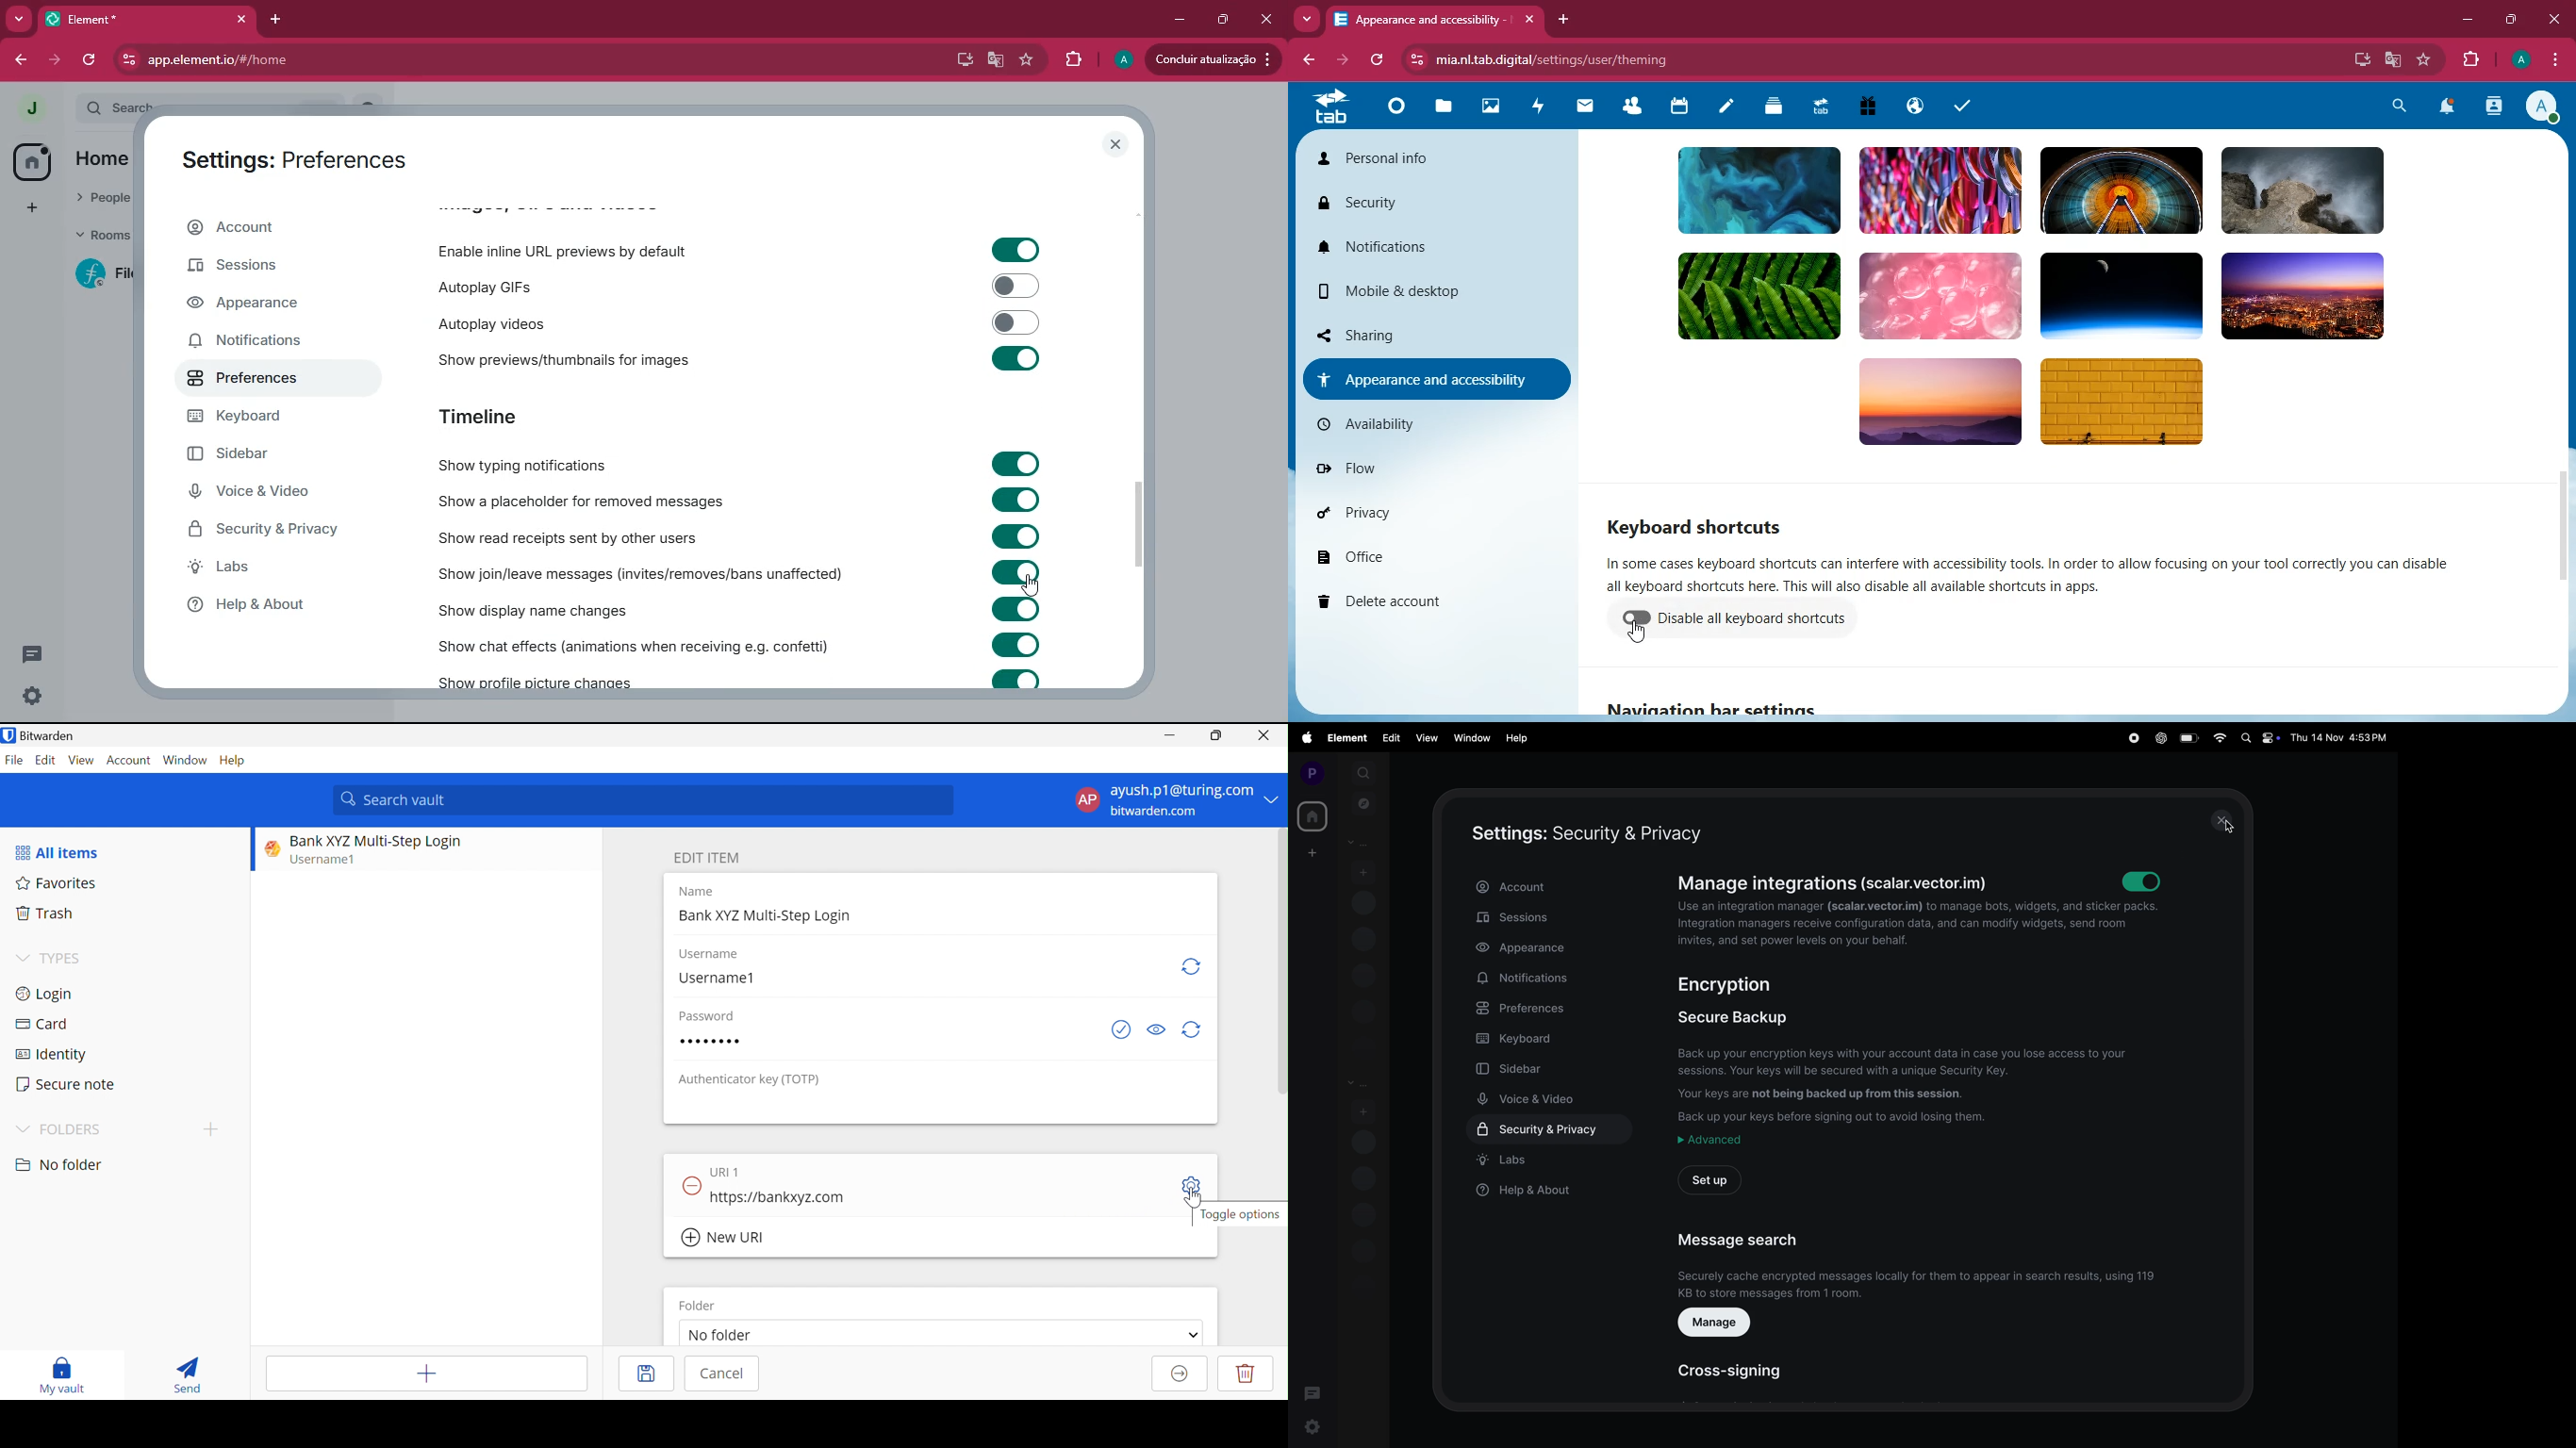 This screenshot has width=2576, height=1456. I want to click on appearance, so click(256, 303).